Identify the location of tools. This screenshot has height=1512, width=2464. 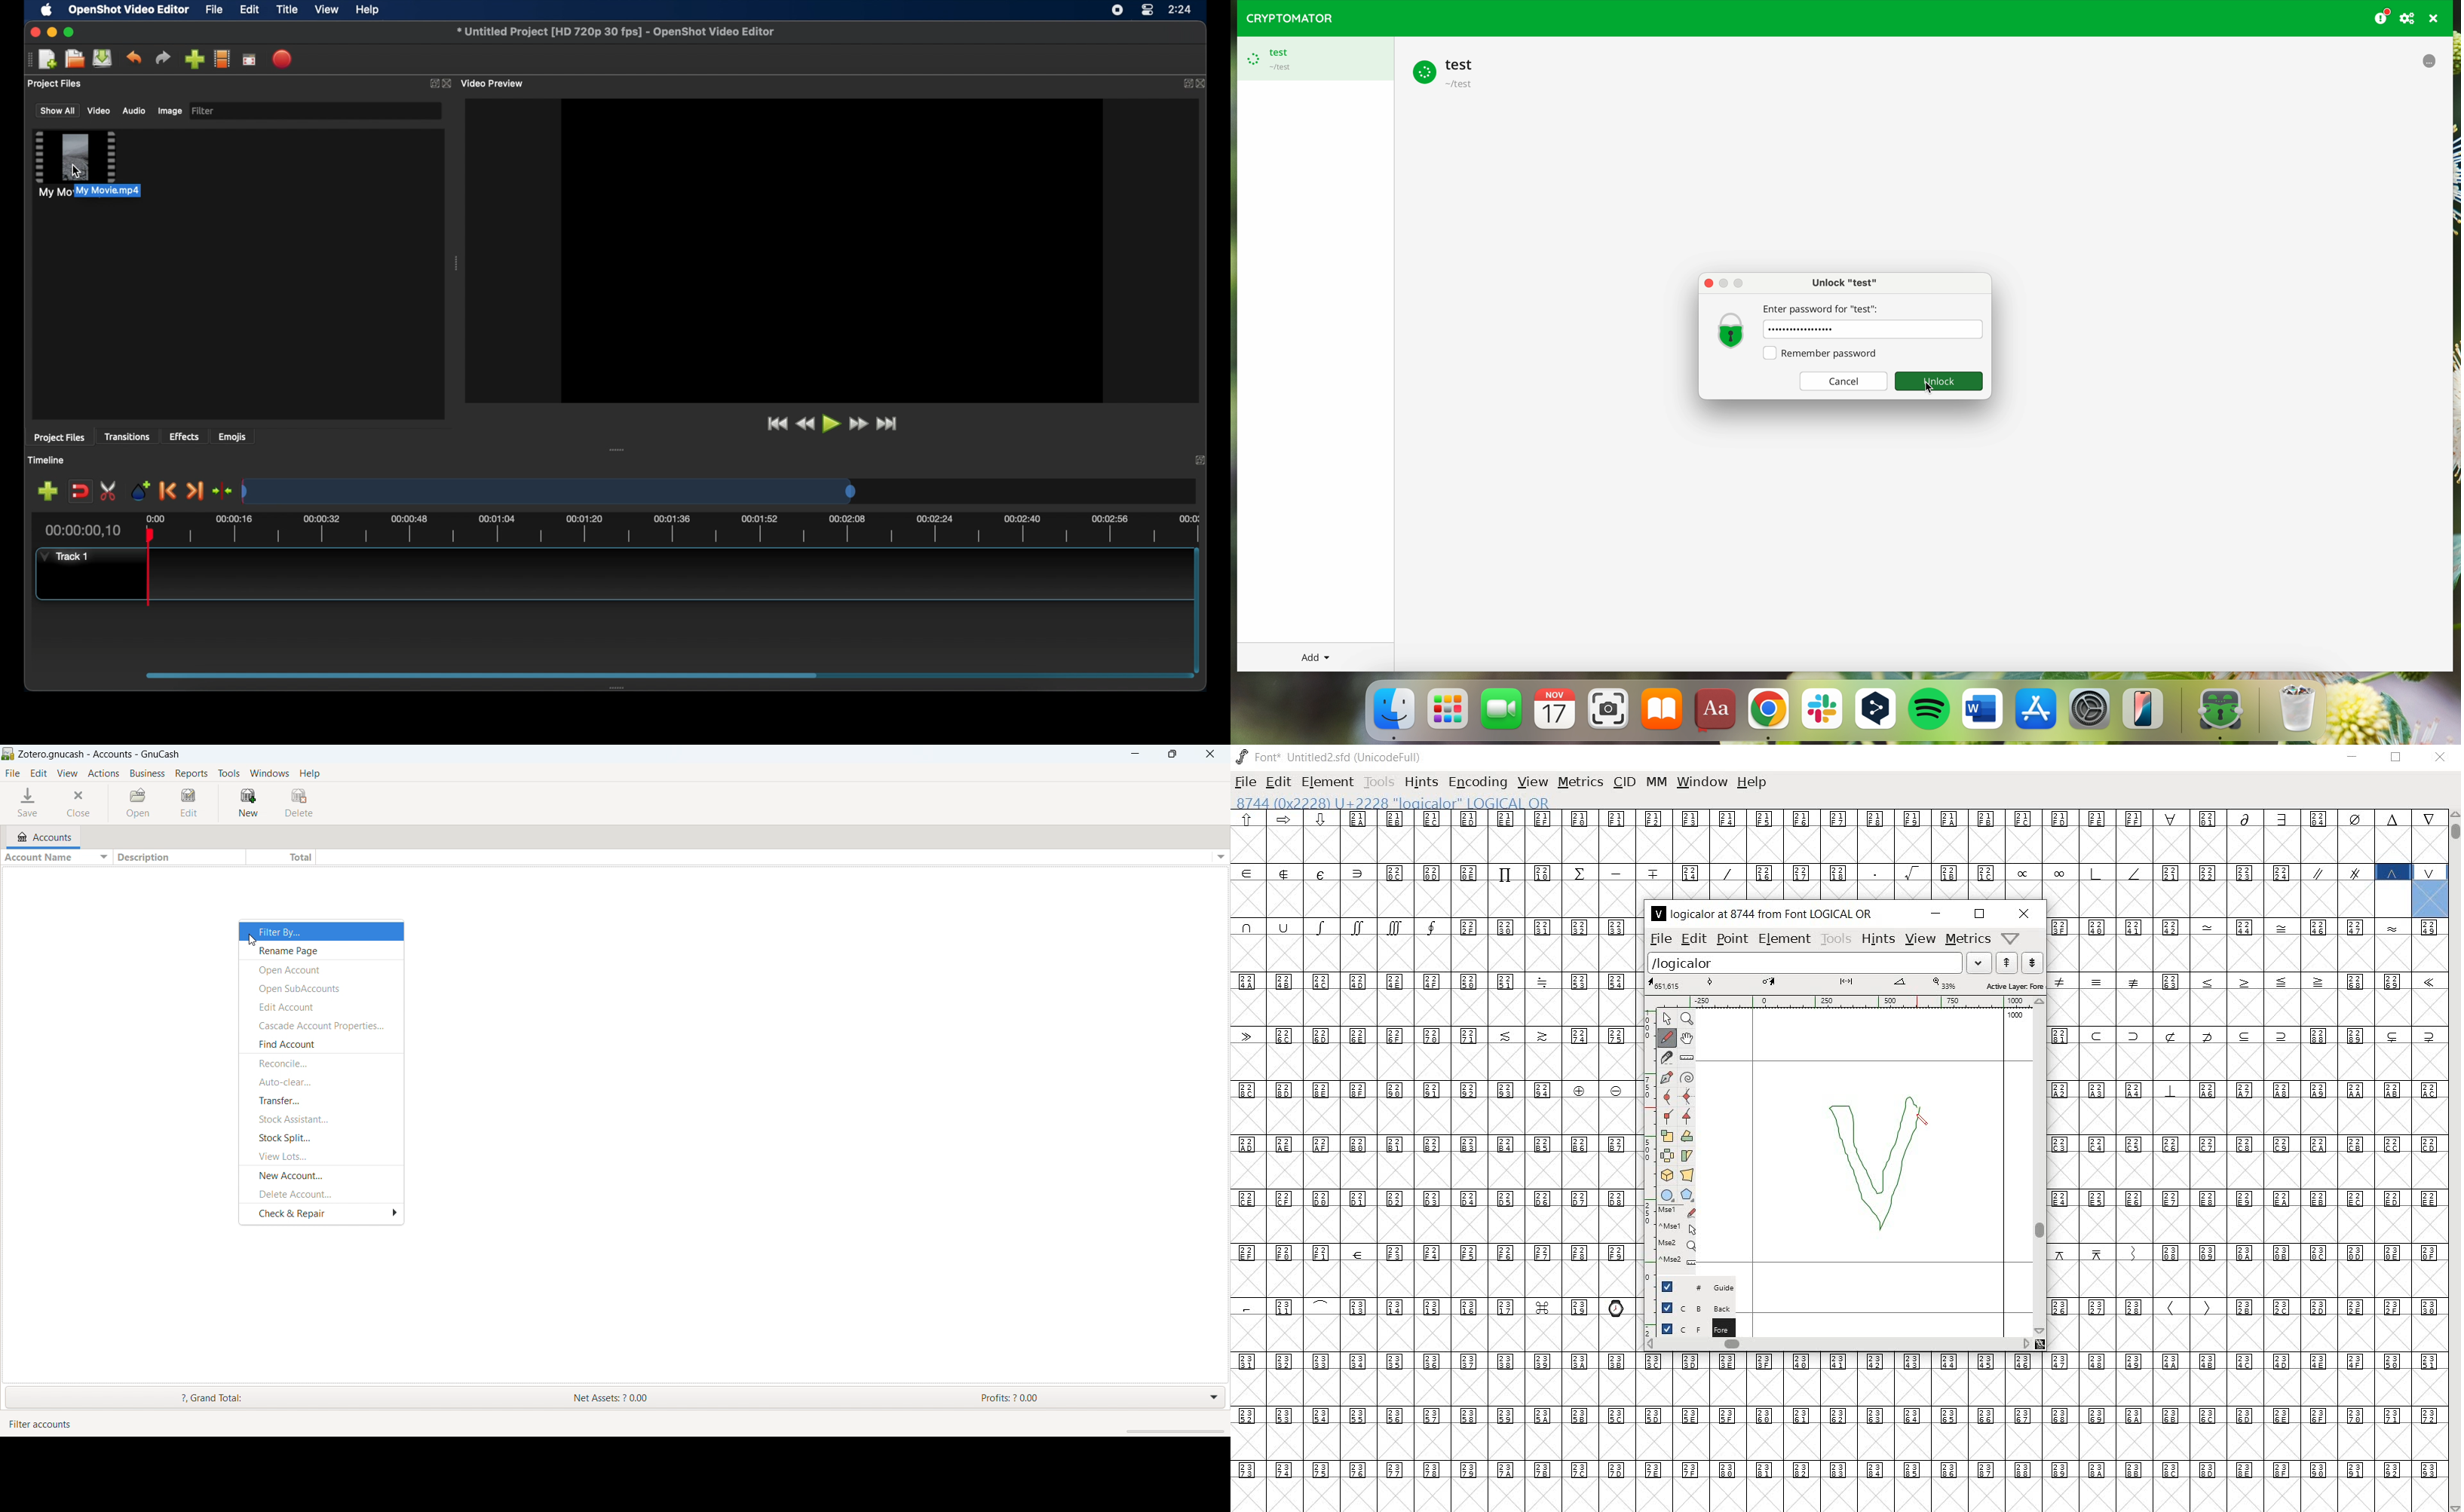
(229, 773).